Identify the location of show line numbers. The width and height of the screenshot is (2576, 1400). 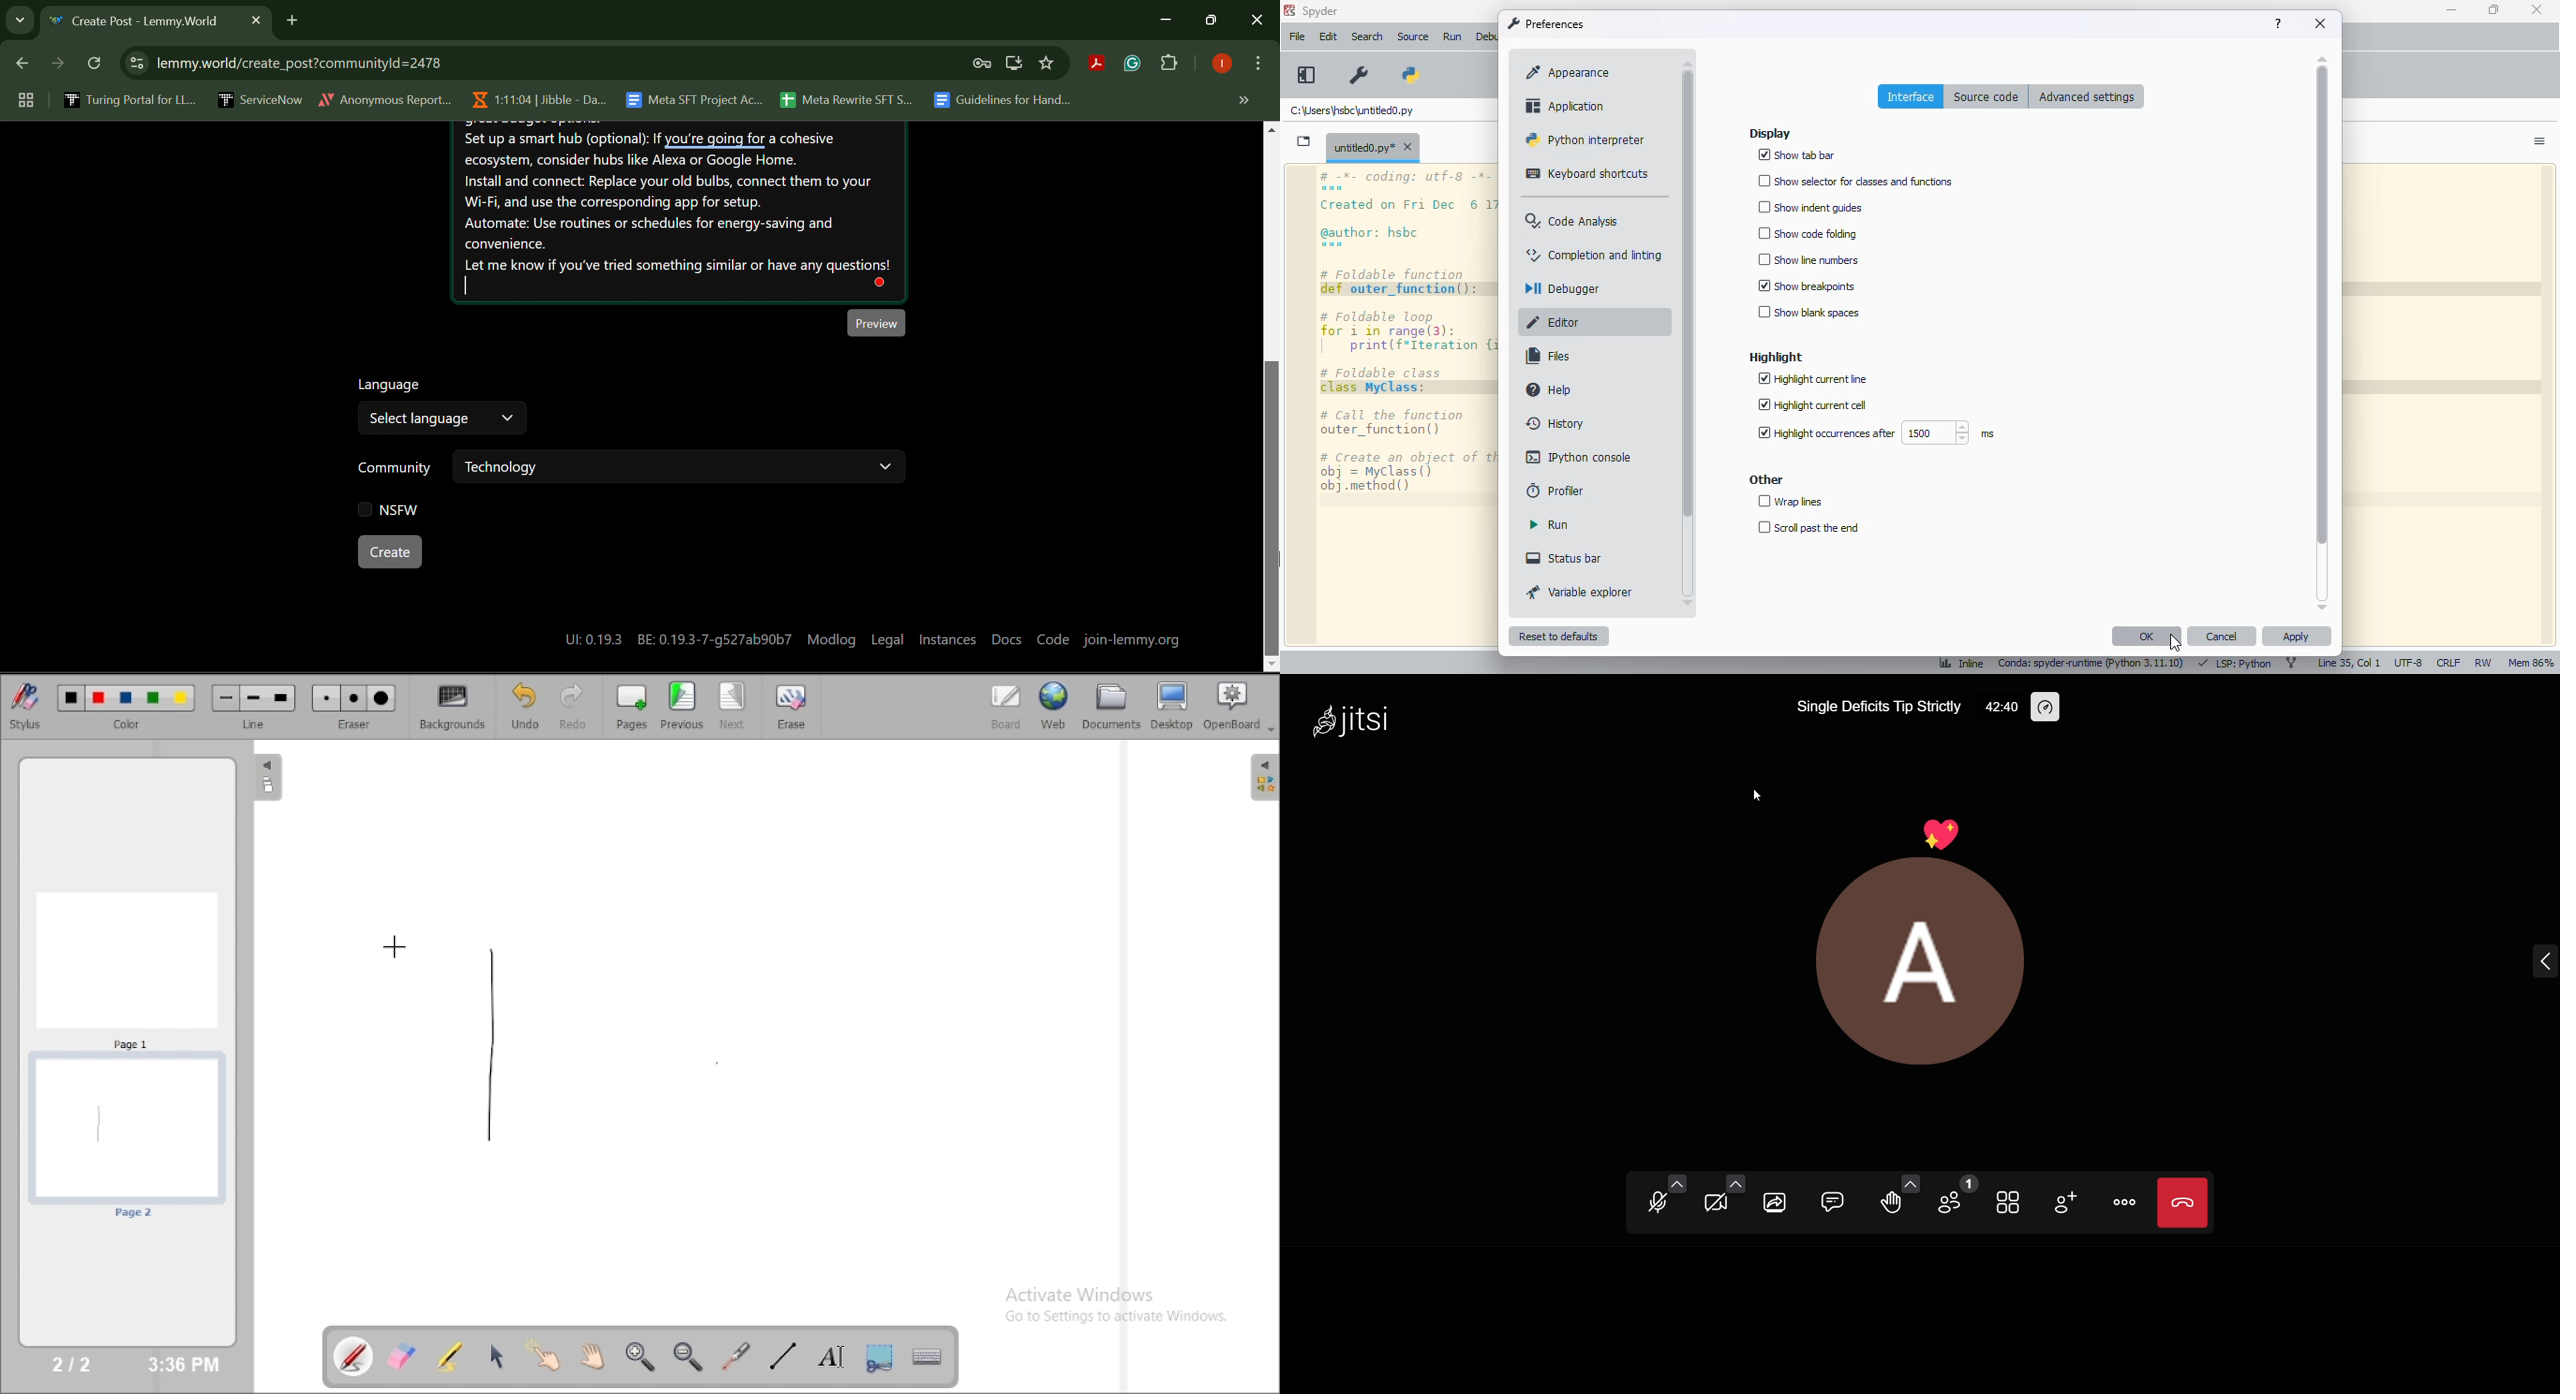
(1808, 260).